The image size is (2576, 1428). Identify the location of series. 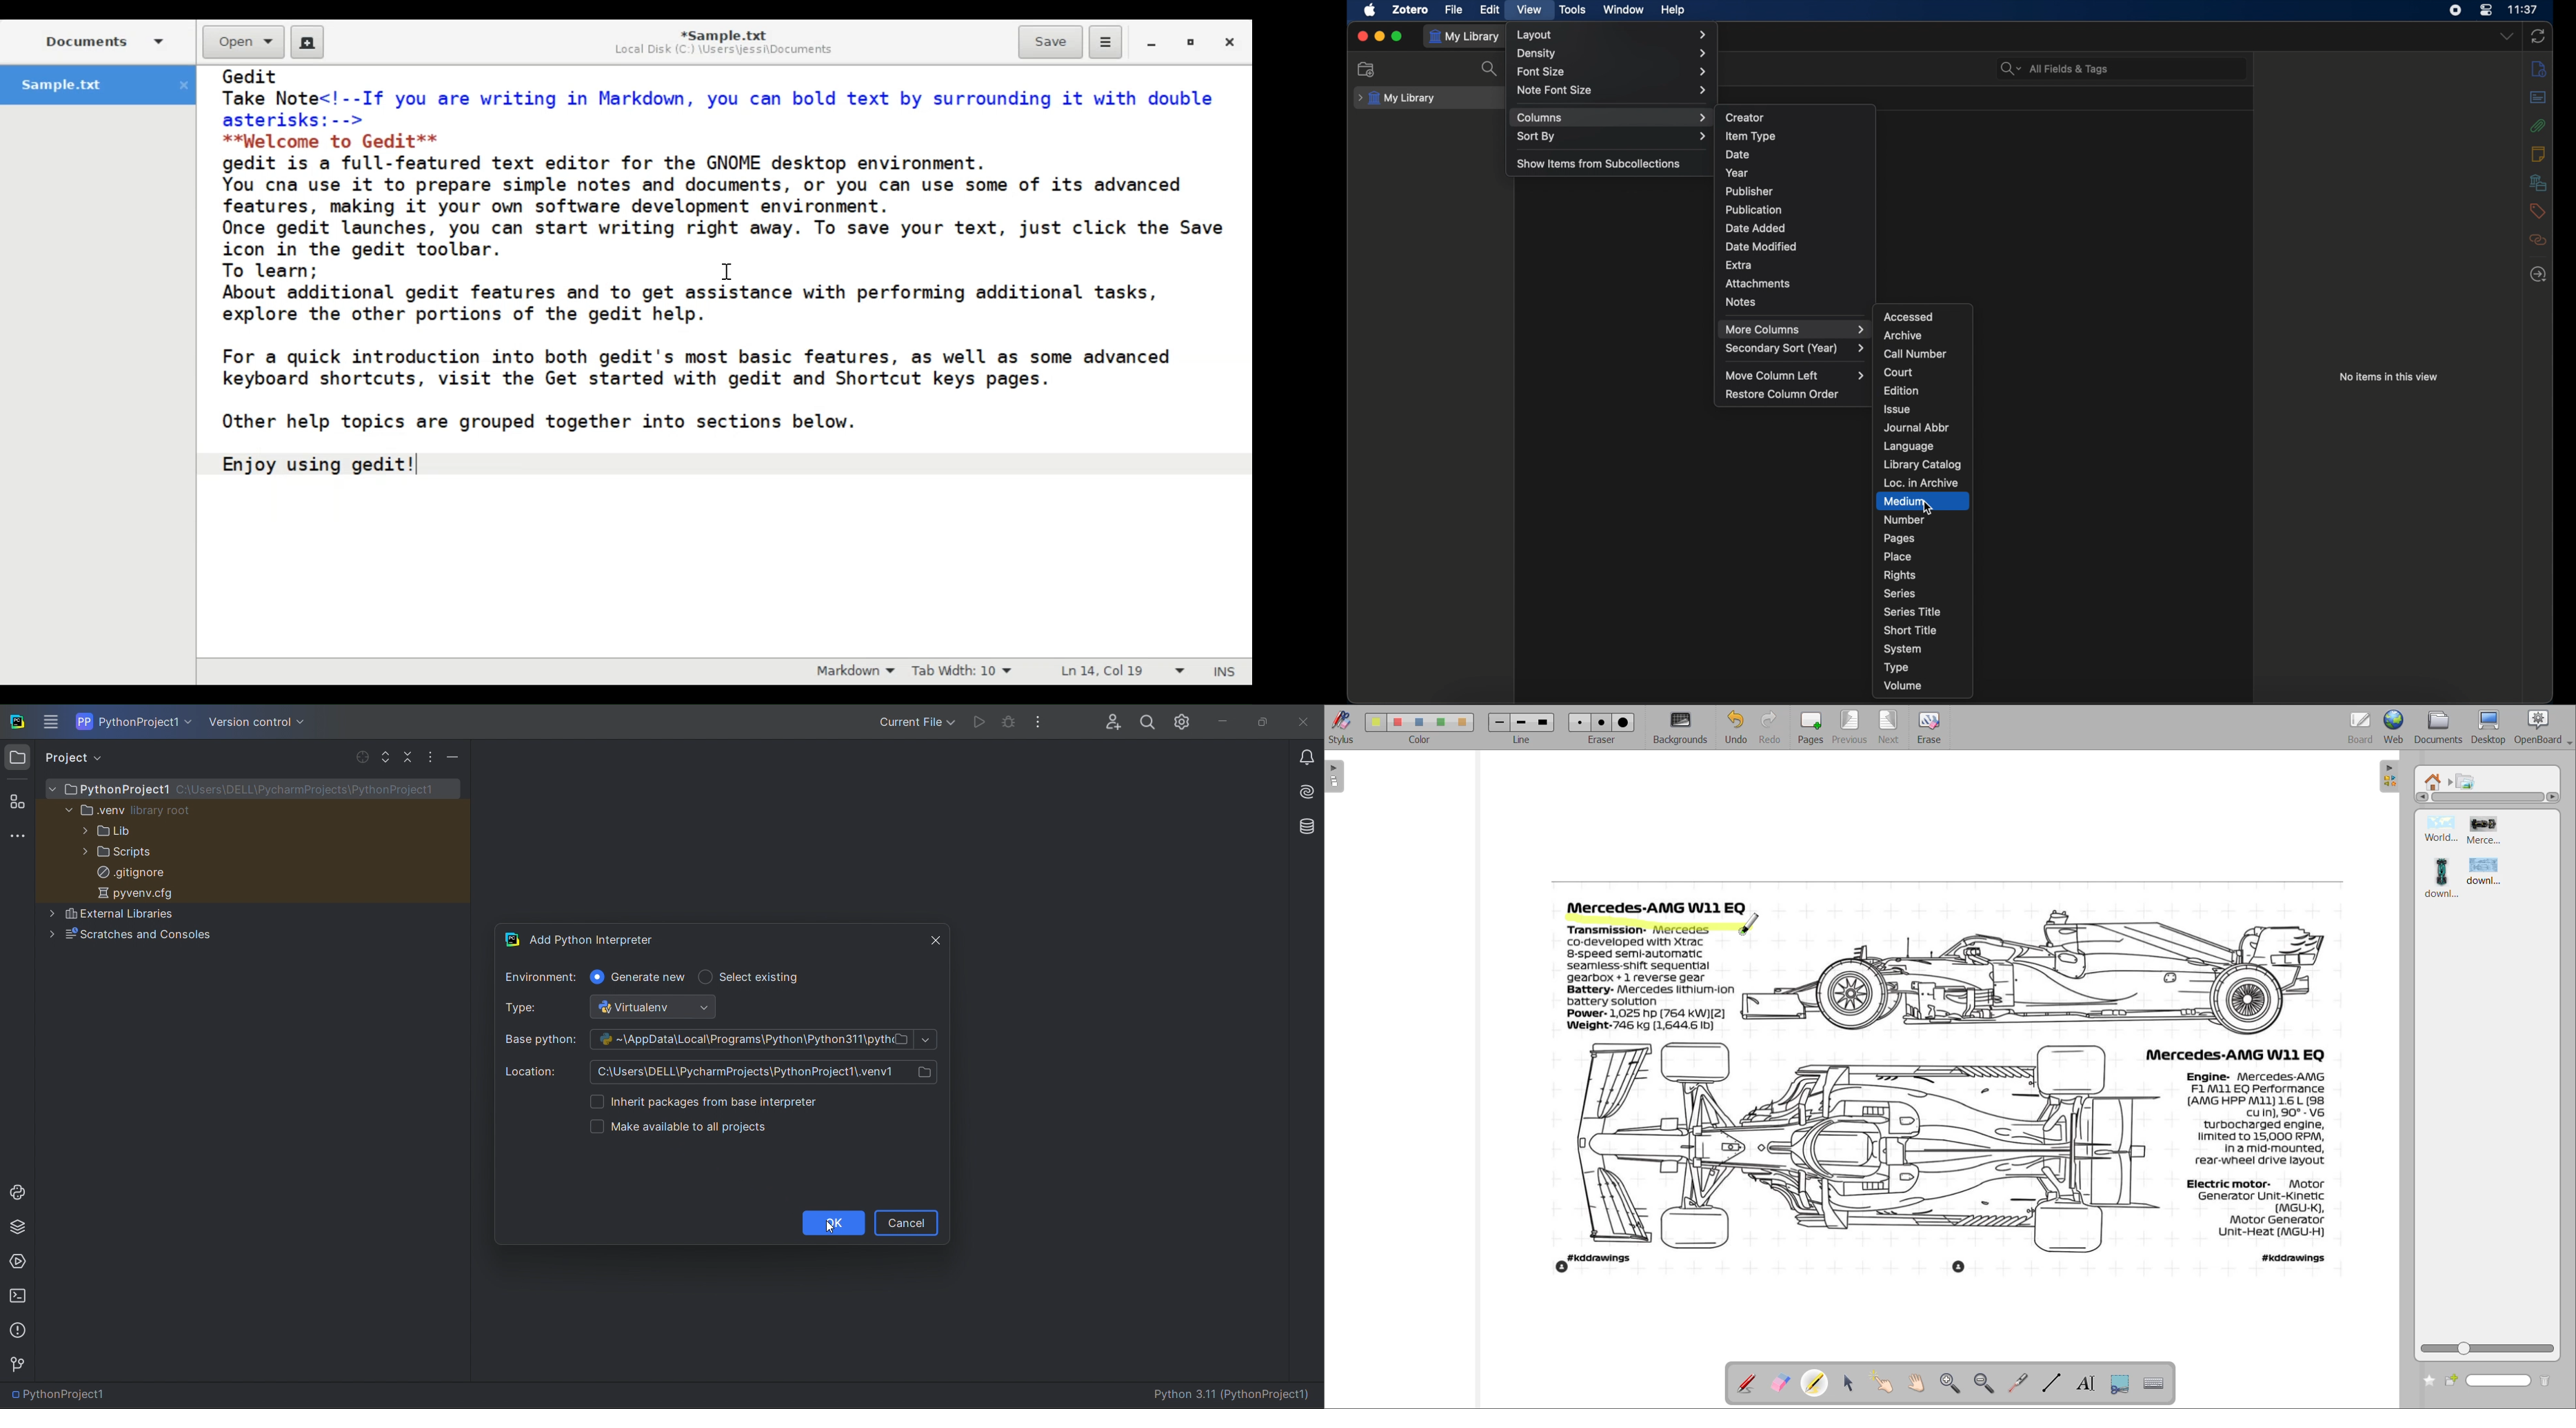
(1900, 594).